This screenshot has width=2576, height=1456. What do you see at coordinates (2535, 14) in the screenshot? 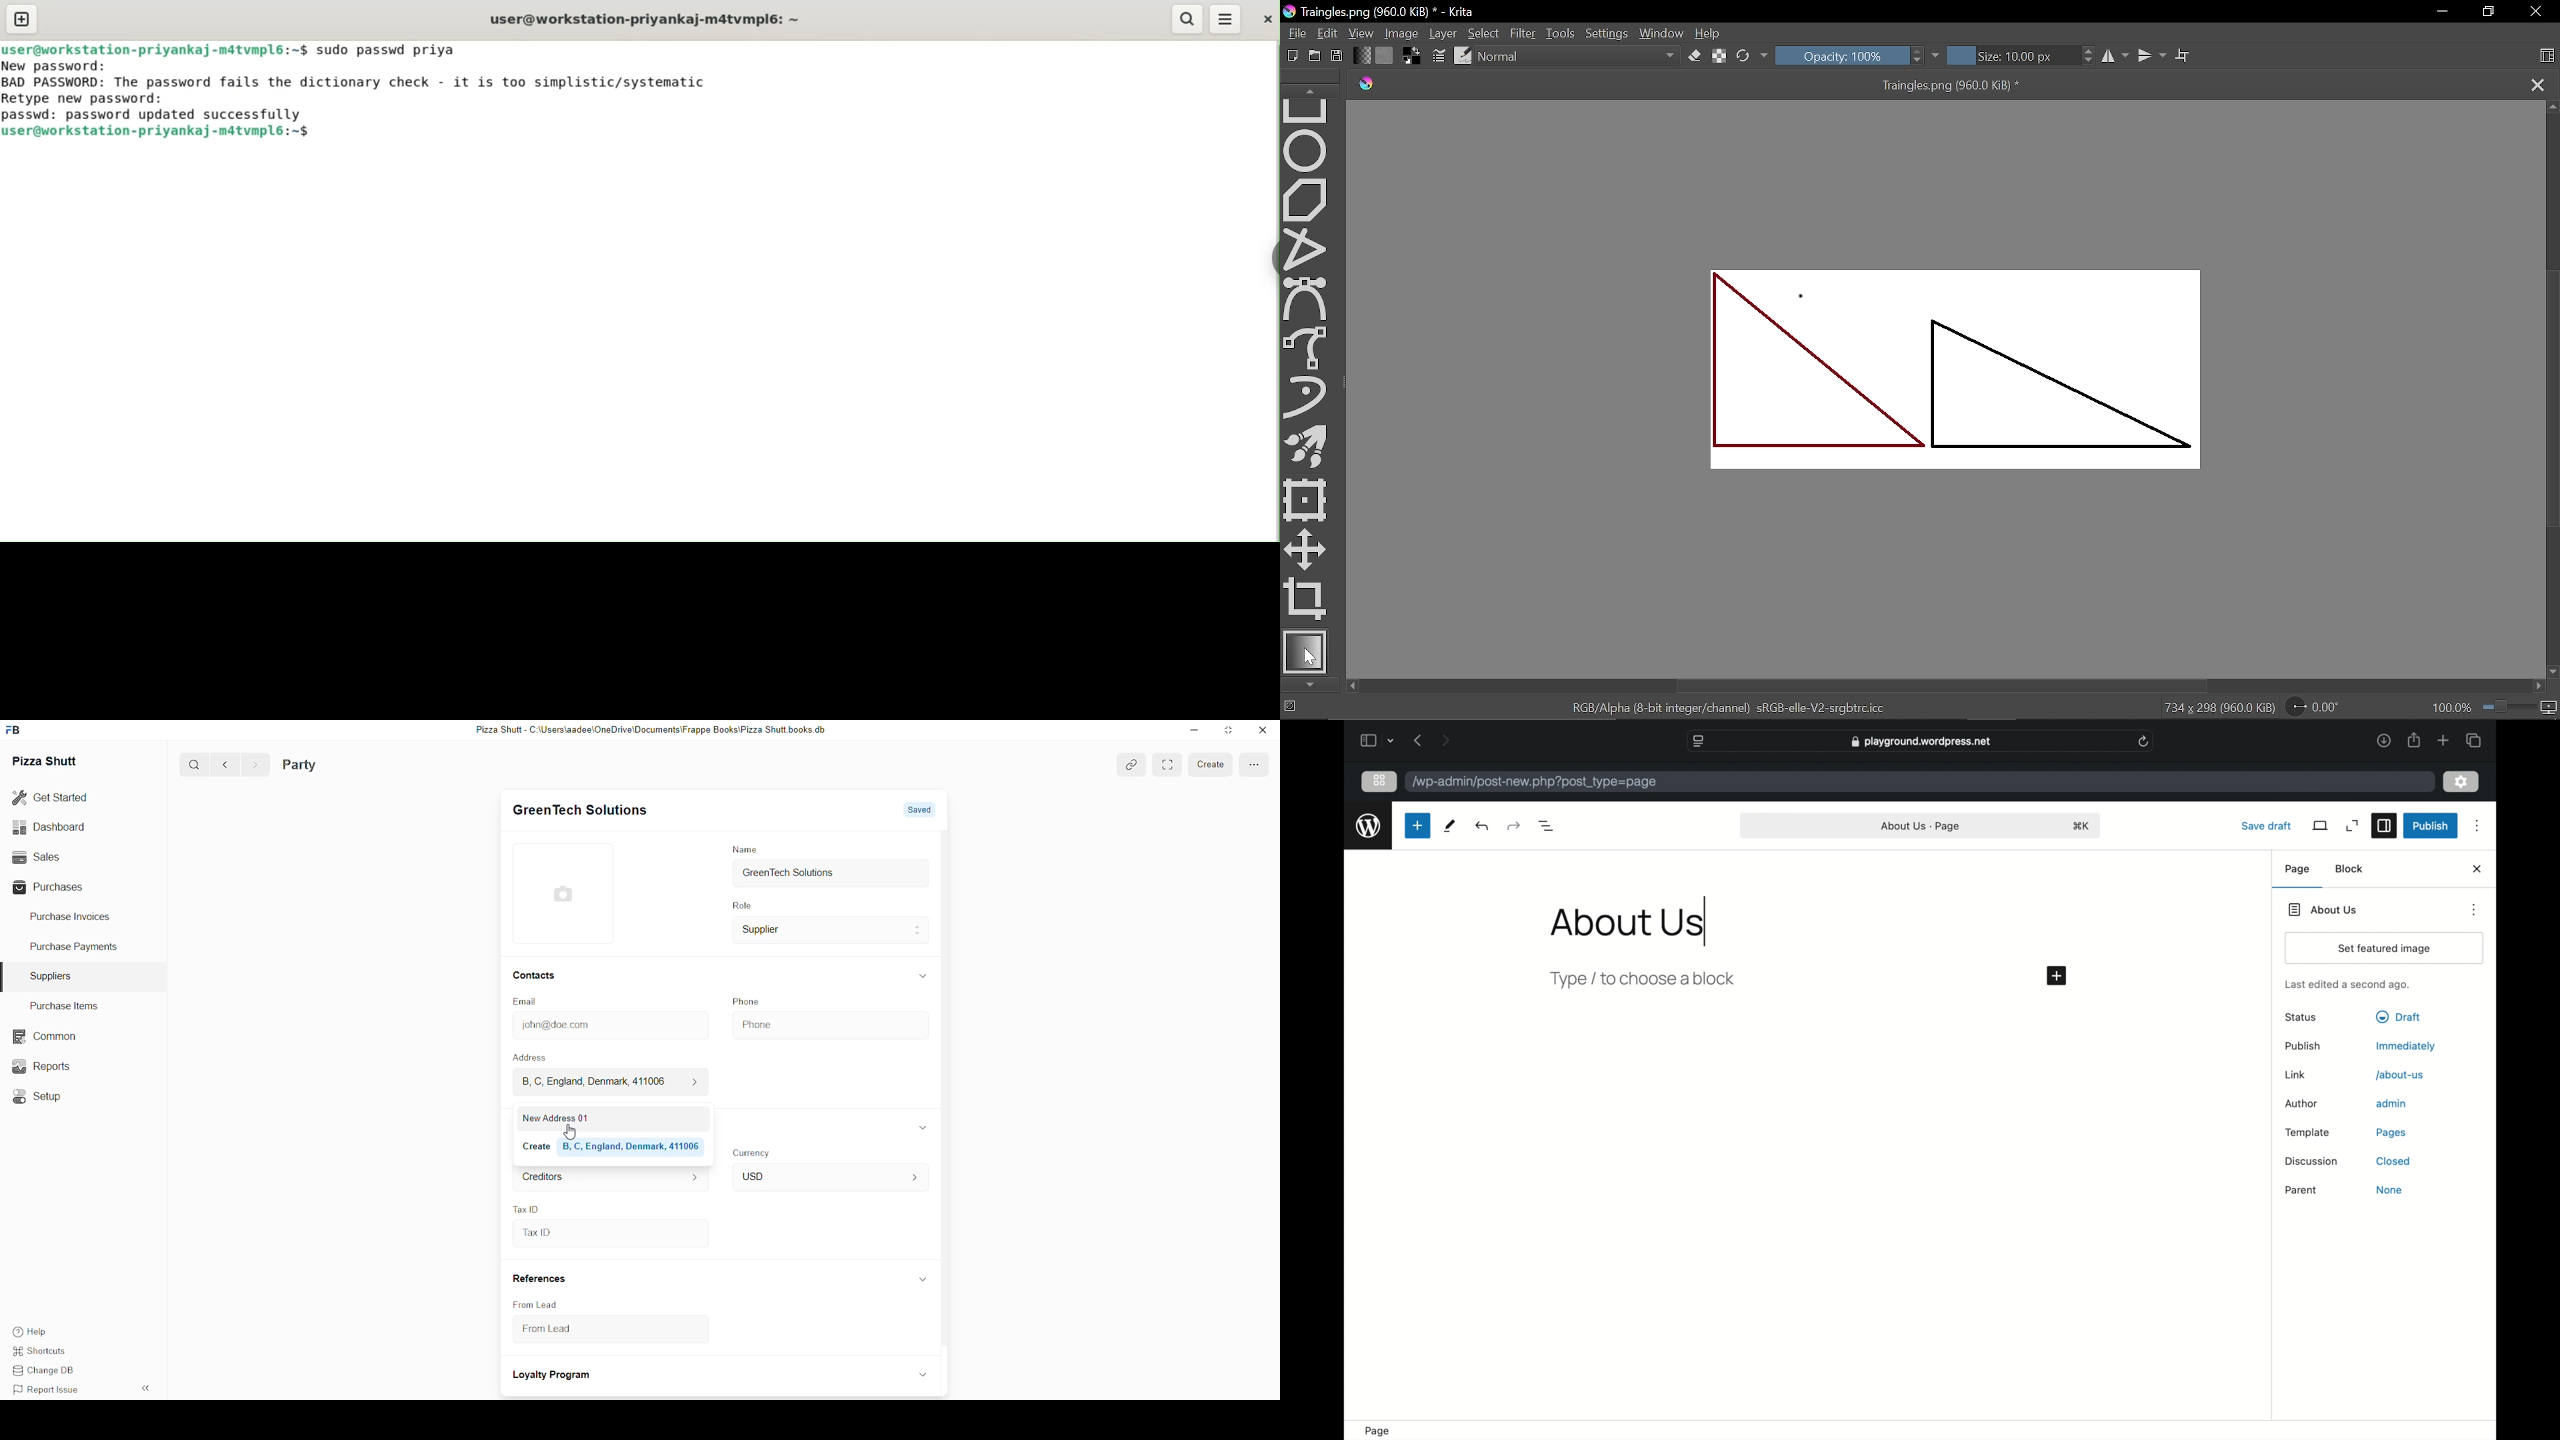
I see `Close` at bounding box center [2535, 14].